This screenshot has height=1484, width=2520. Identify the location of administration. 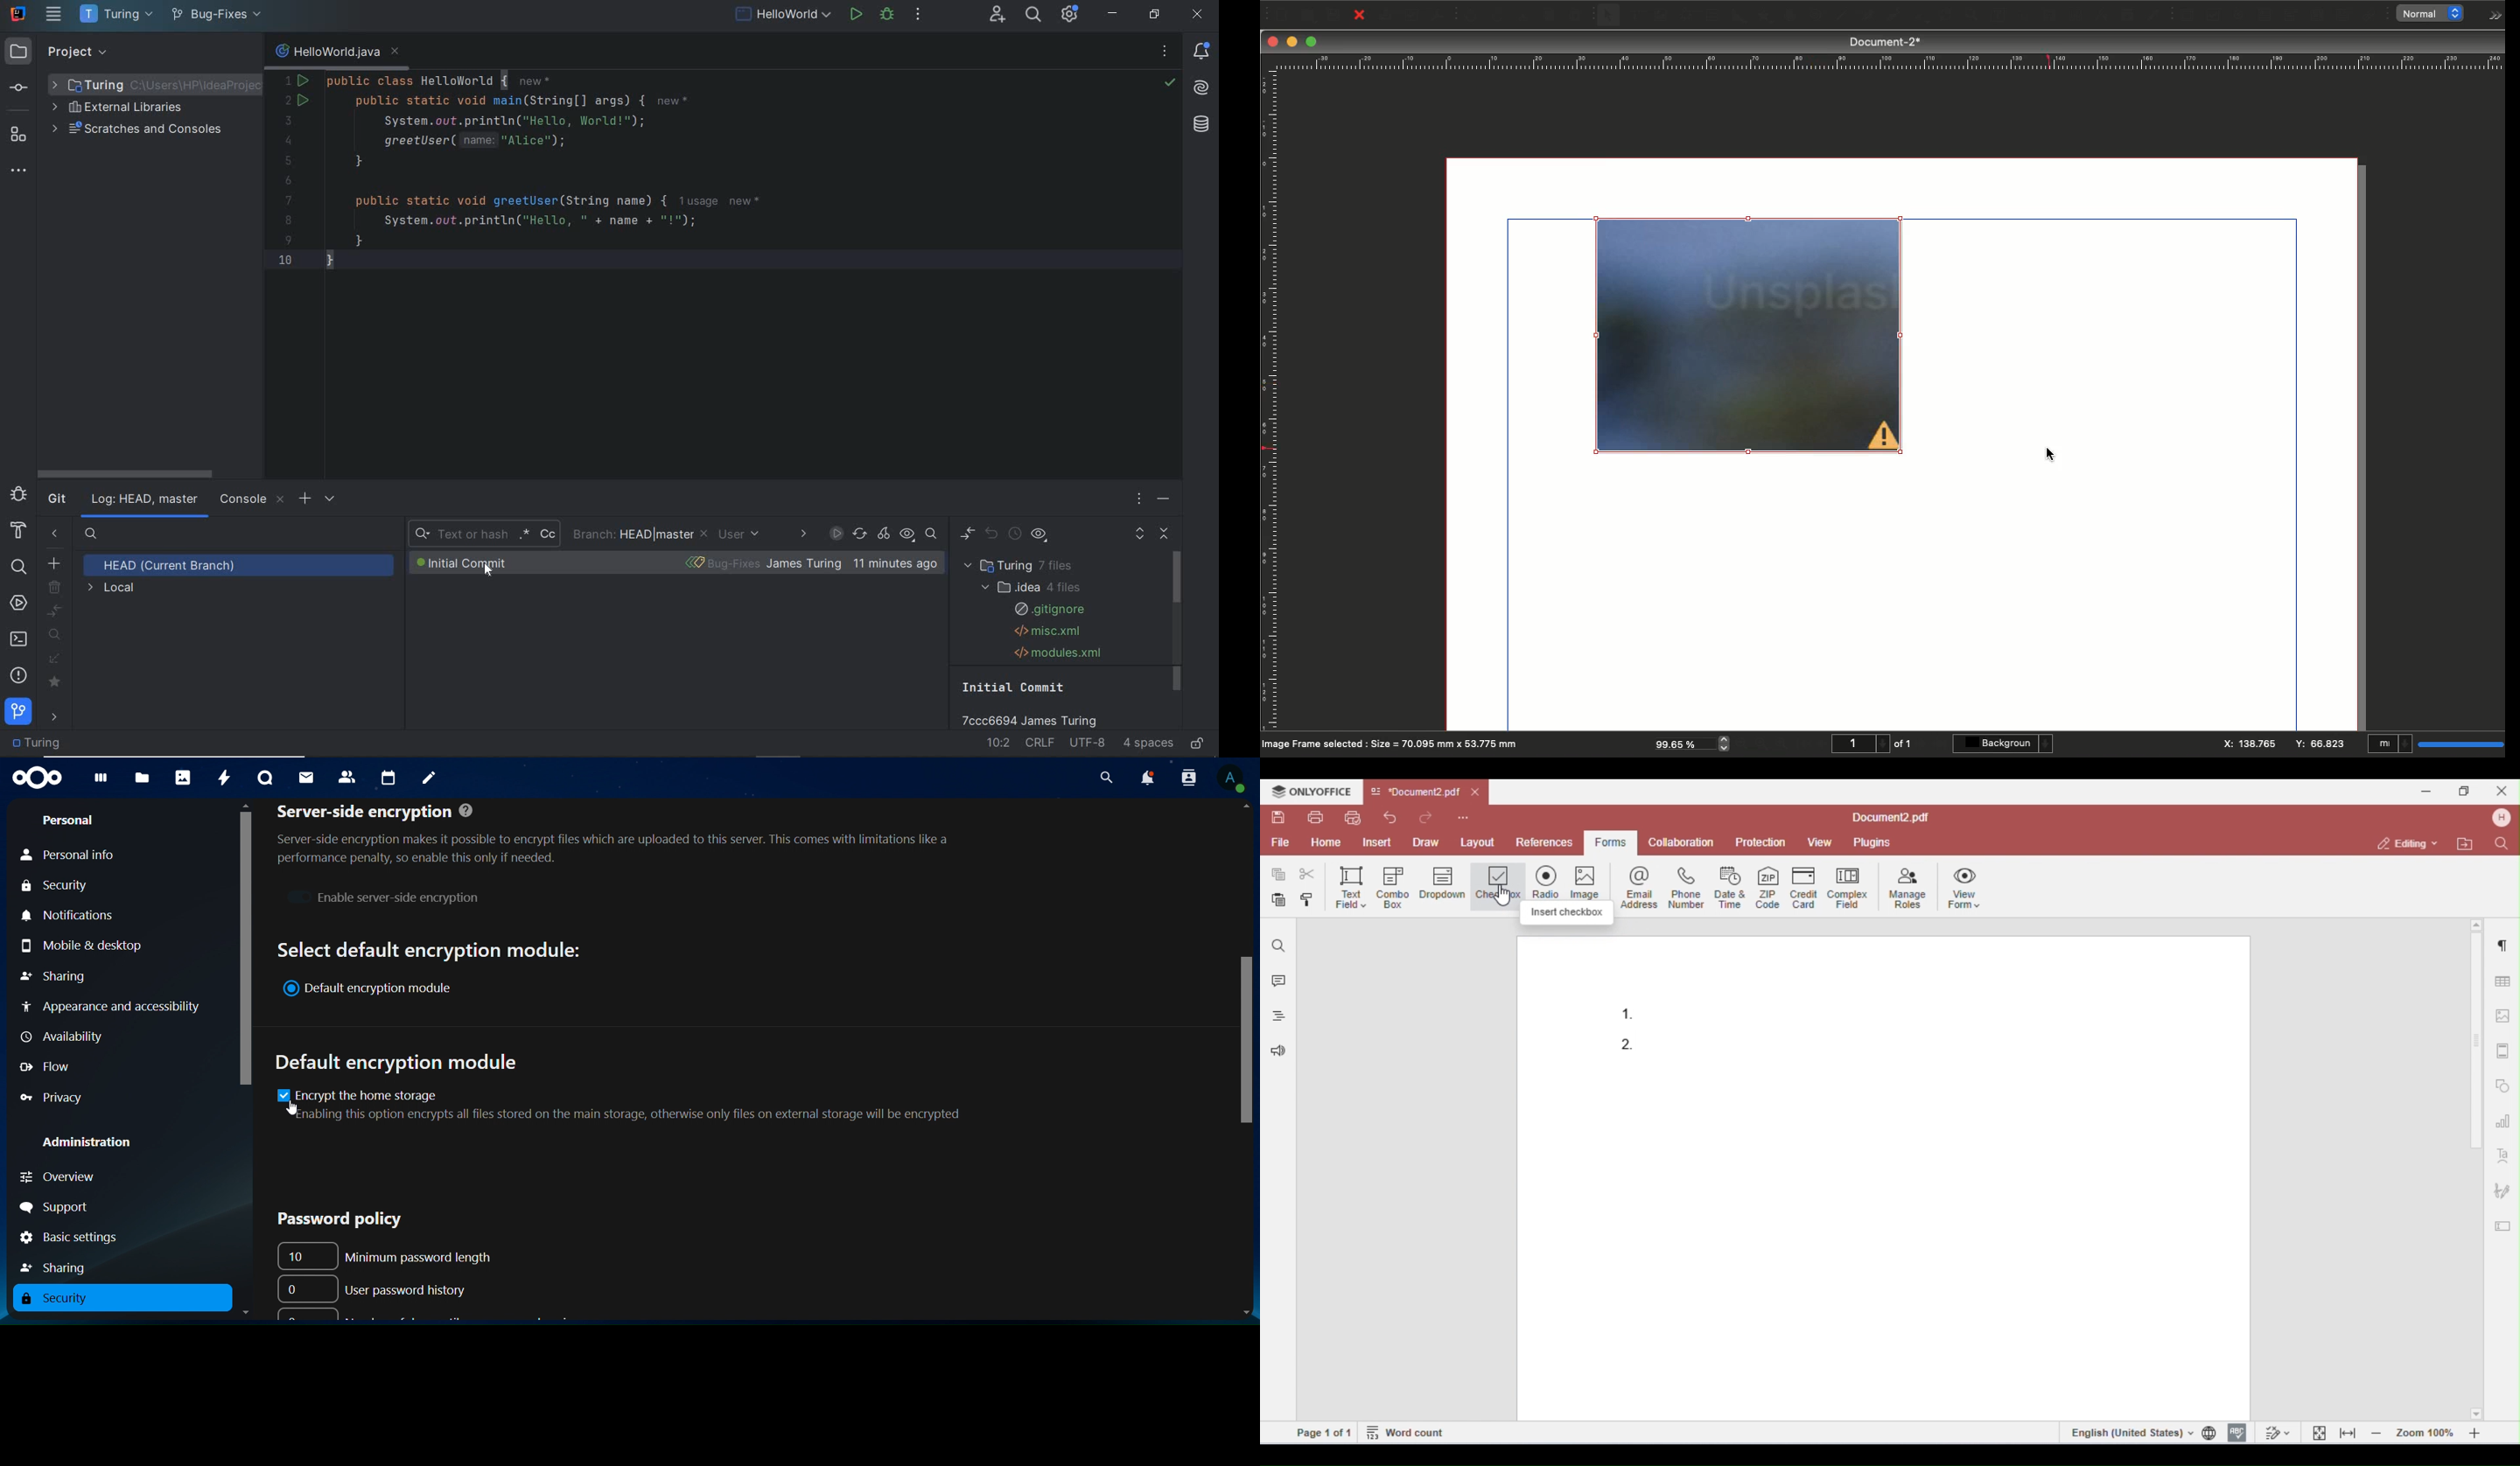
(97, 1144).